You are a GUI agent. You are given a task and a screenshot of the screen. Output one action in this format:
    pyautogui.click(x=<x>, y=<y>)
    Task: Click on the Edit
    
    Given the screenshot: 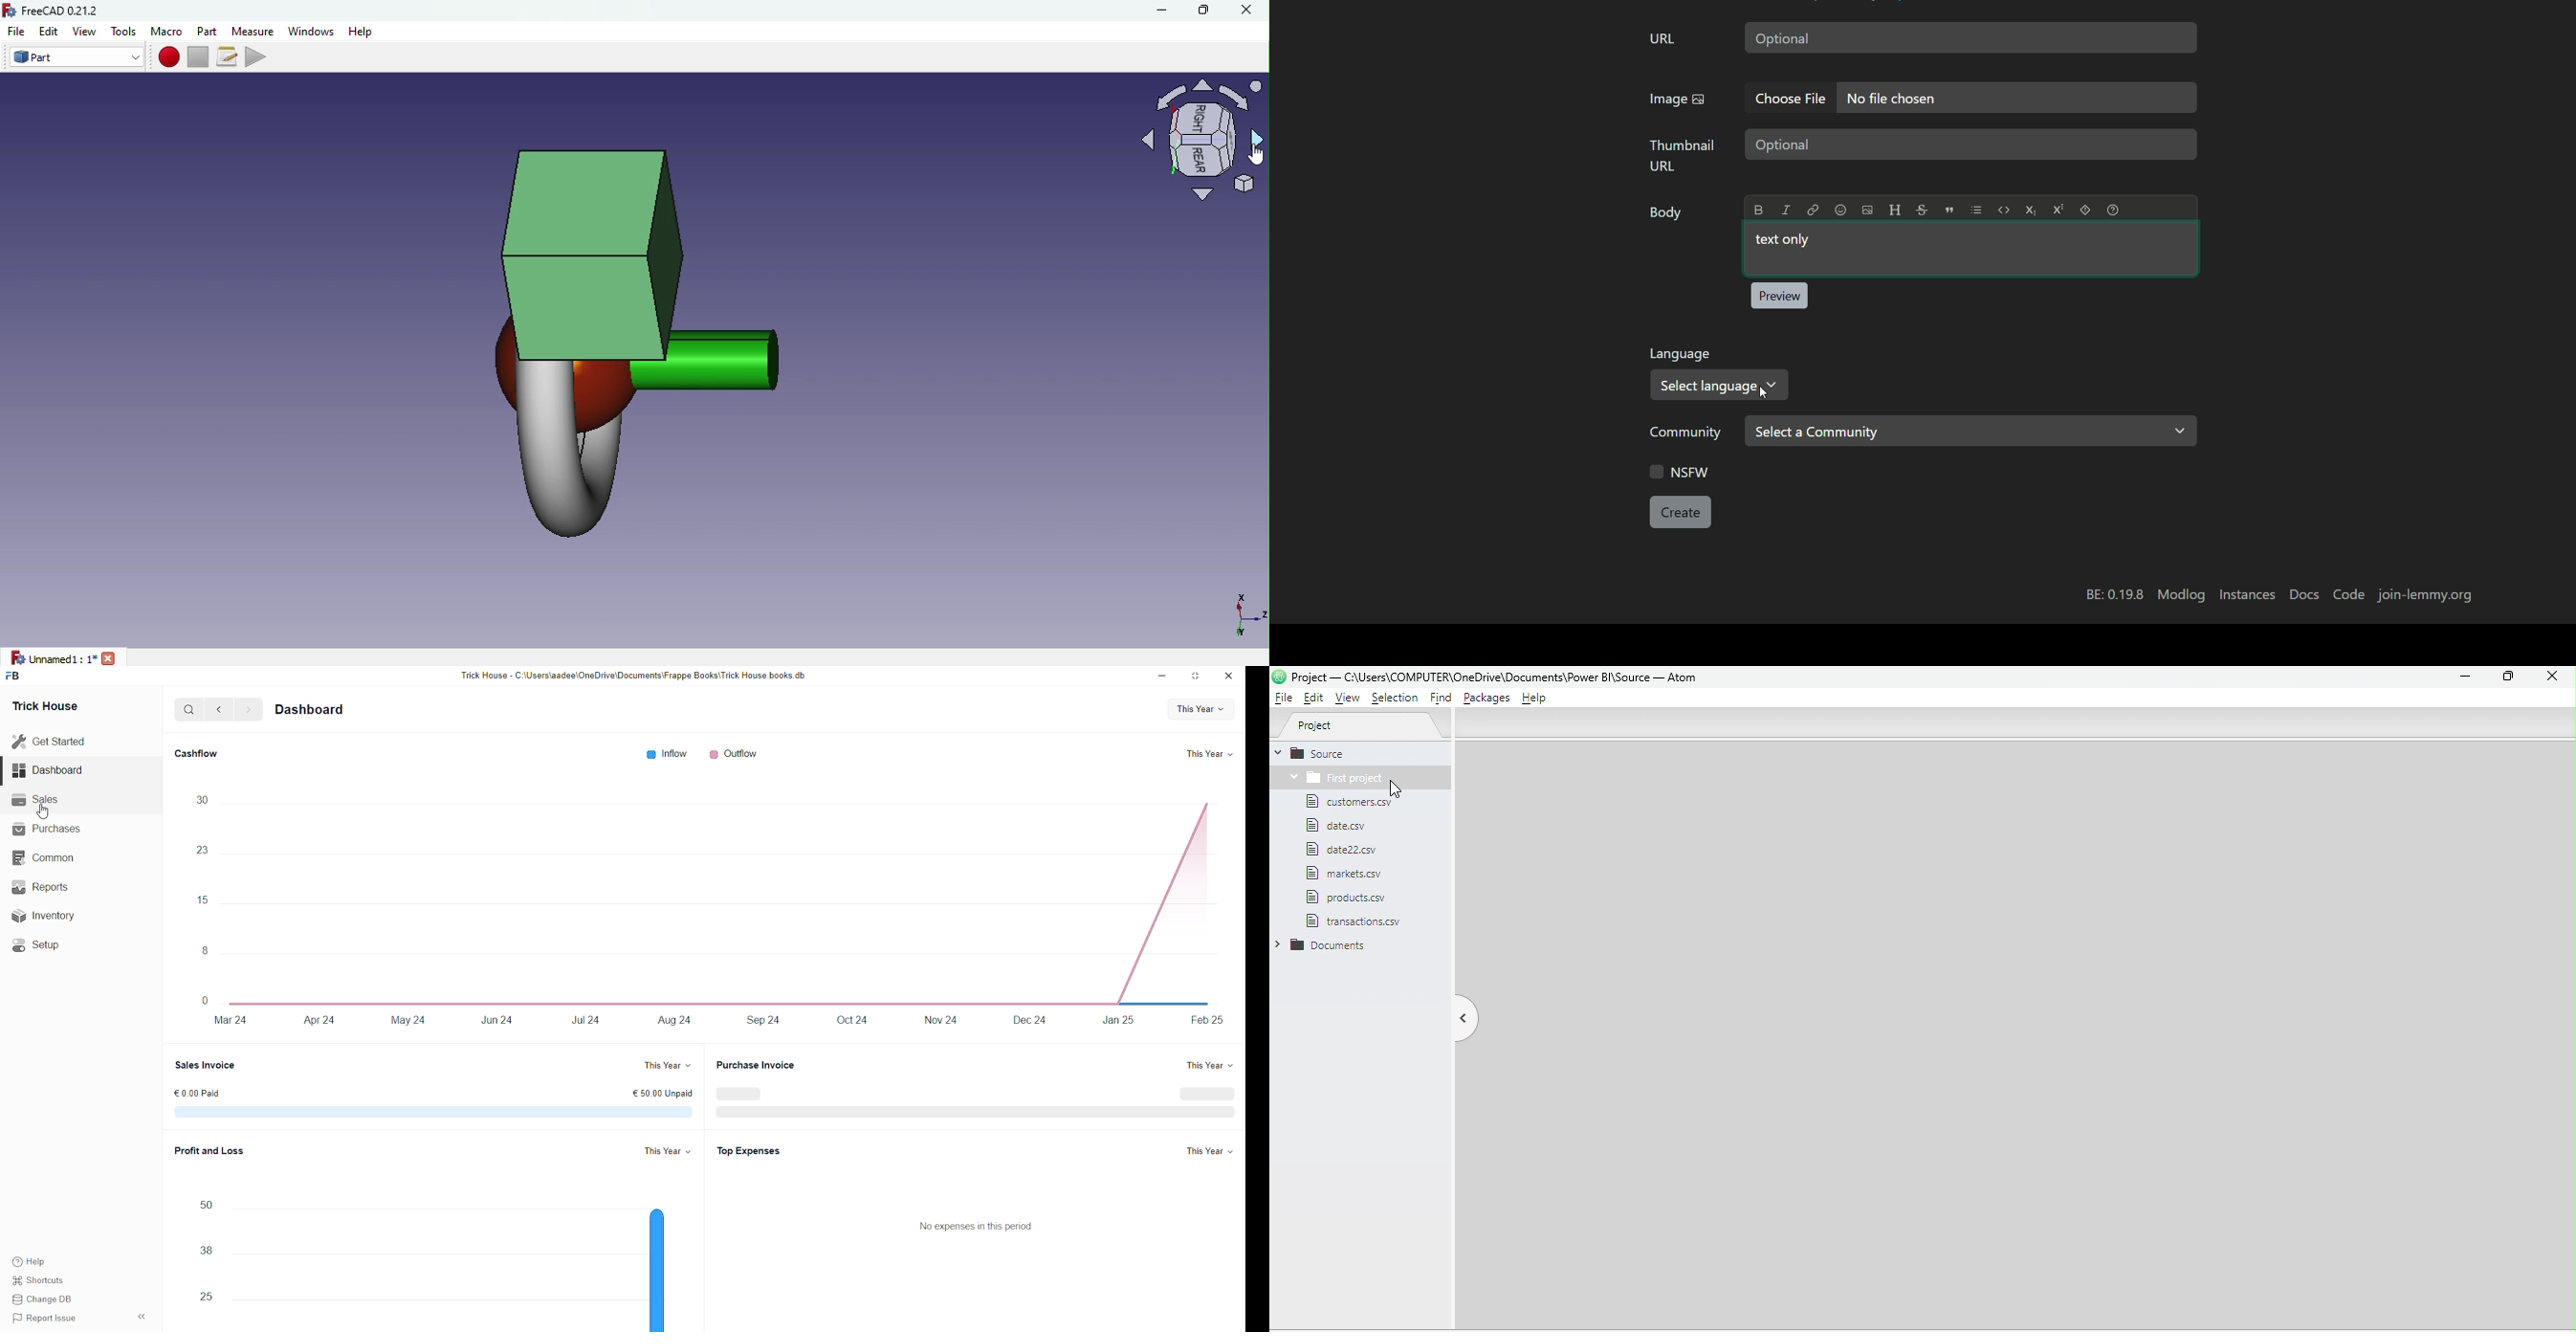 What is the action you would take?
    pyautogui.click(x=50, y=32)
    